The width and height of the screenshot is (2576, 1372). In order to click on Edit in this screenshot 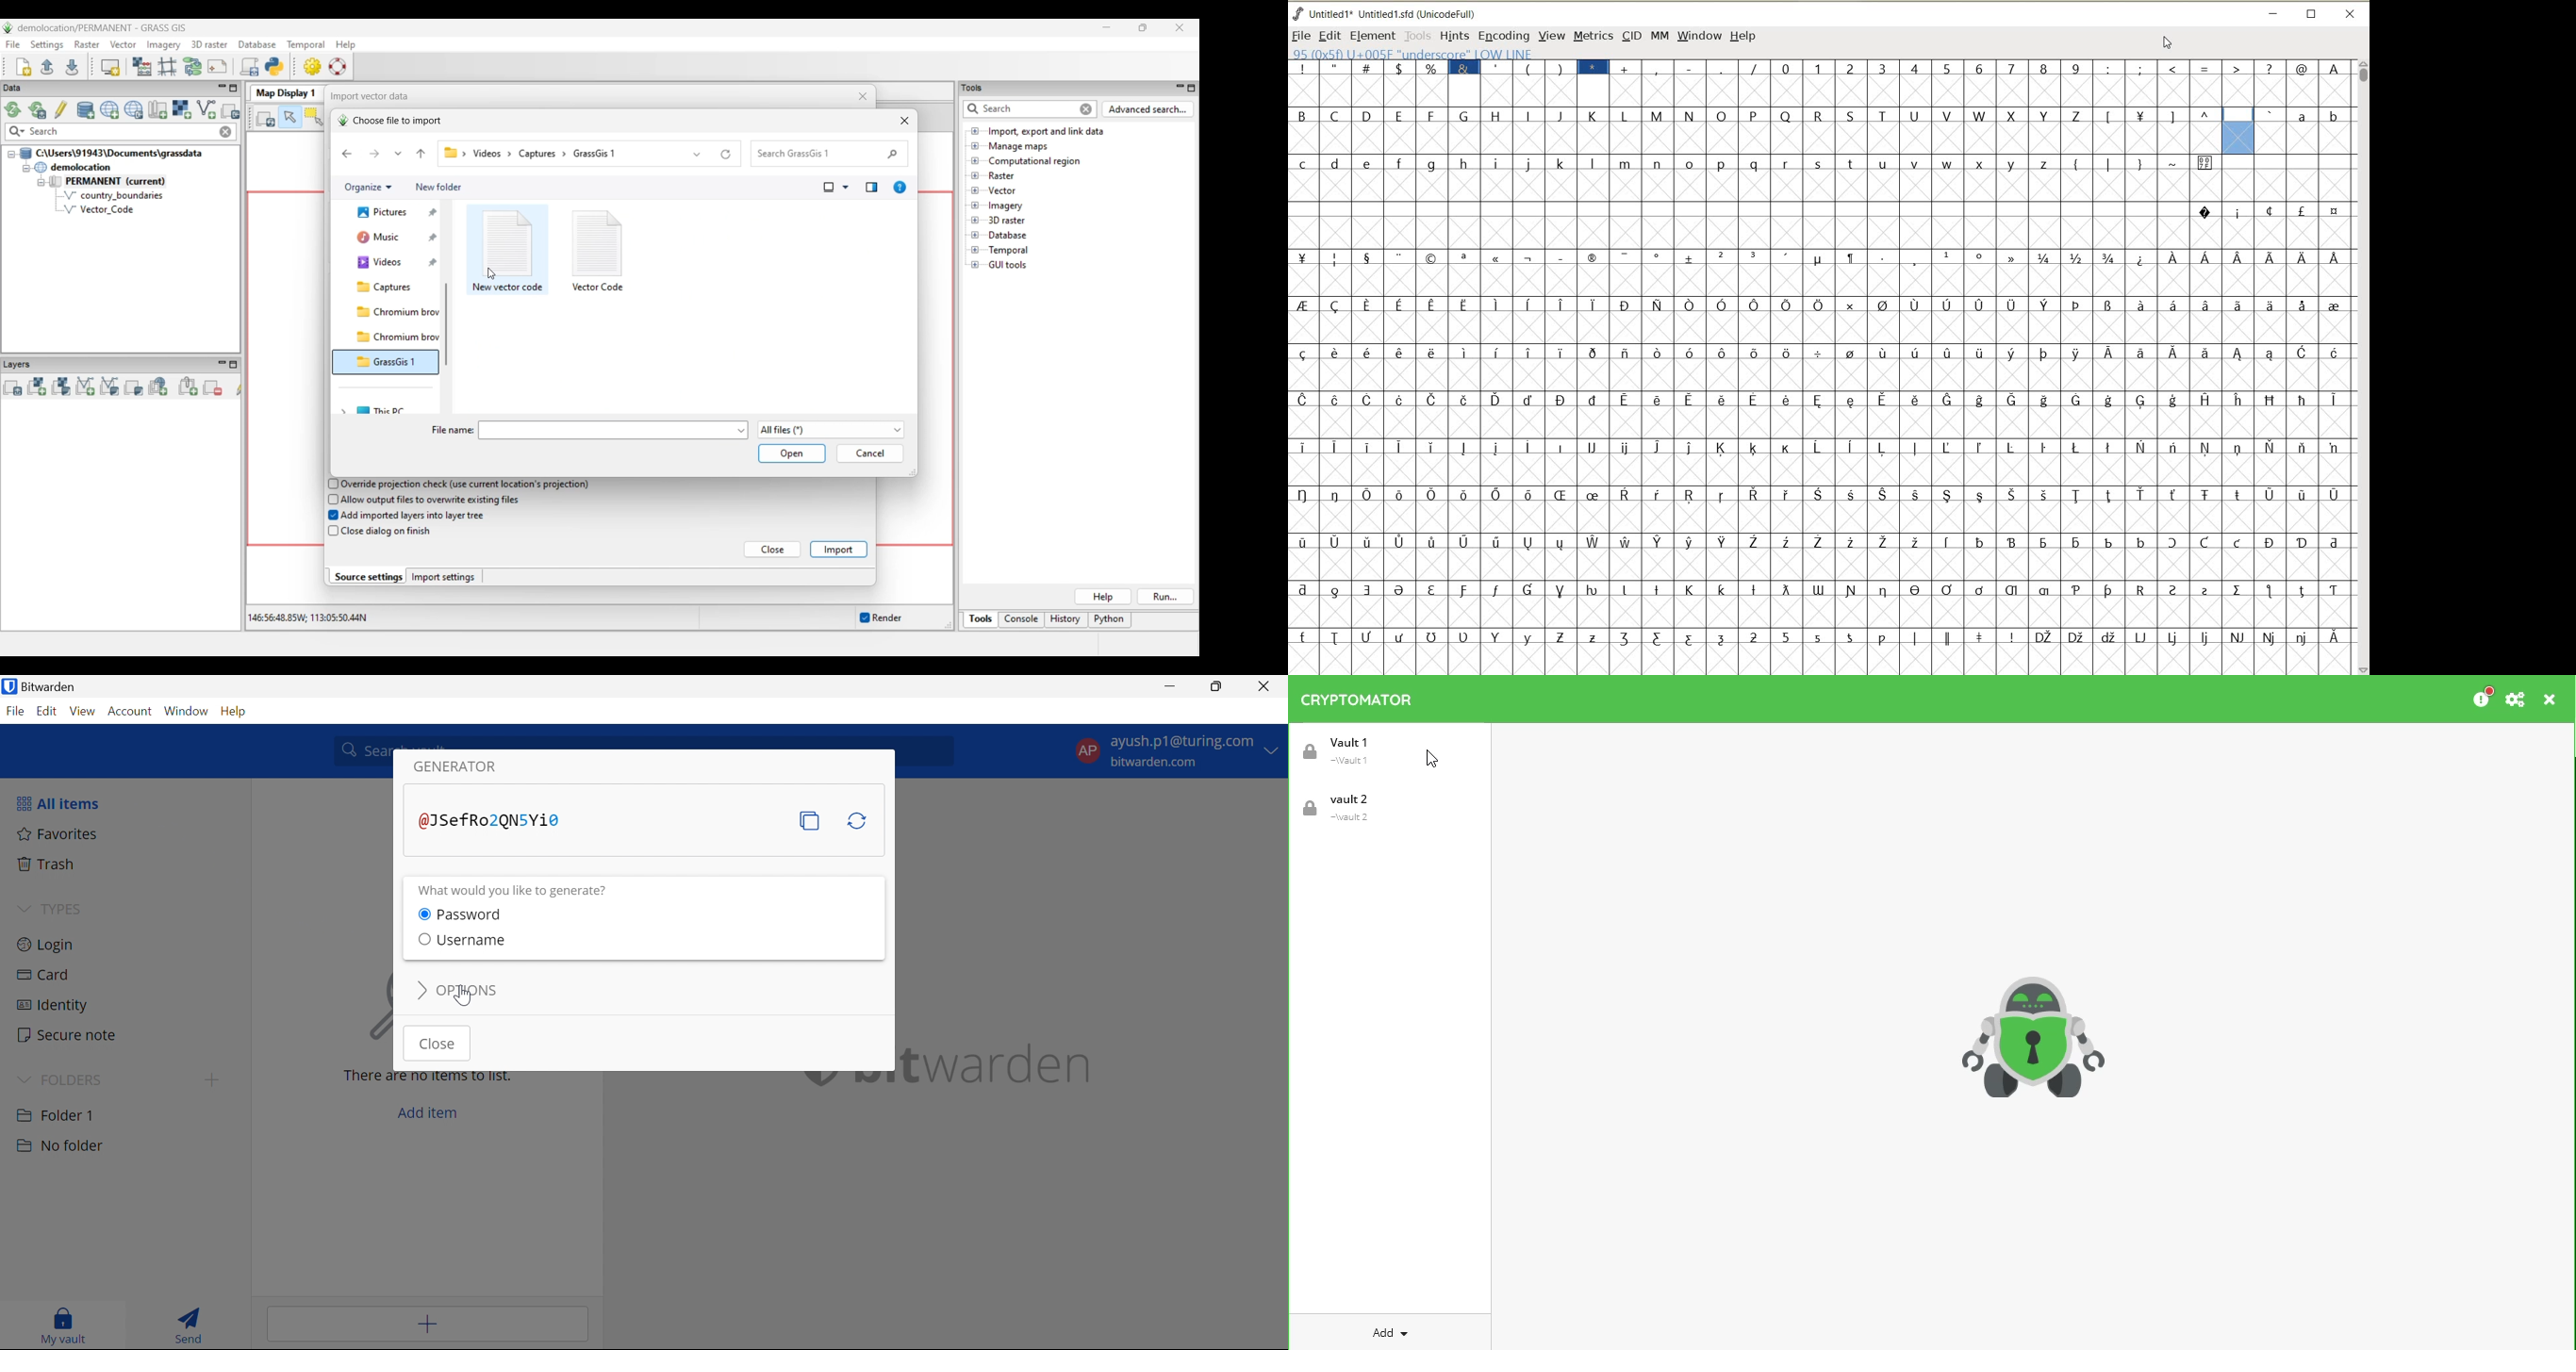, I will do `click(49, 712)`.